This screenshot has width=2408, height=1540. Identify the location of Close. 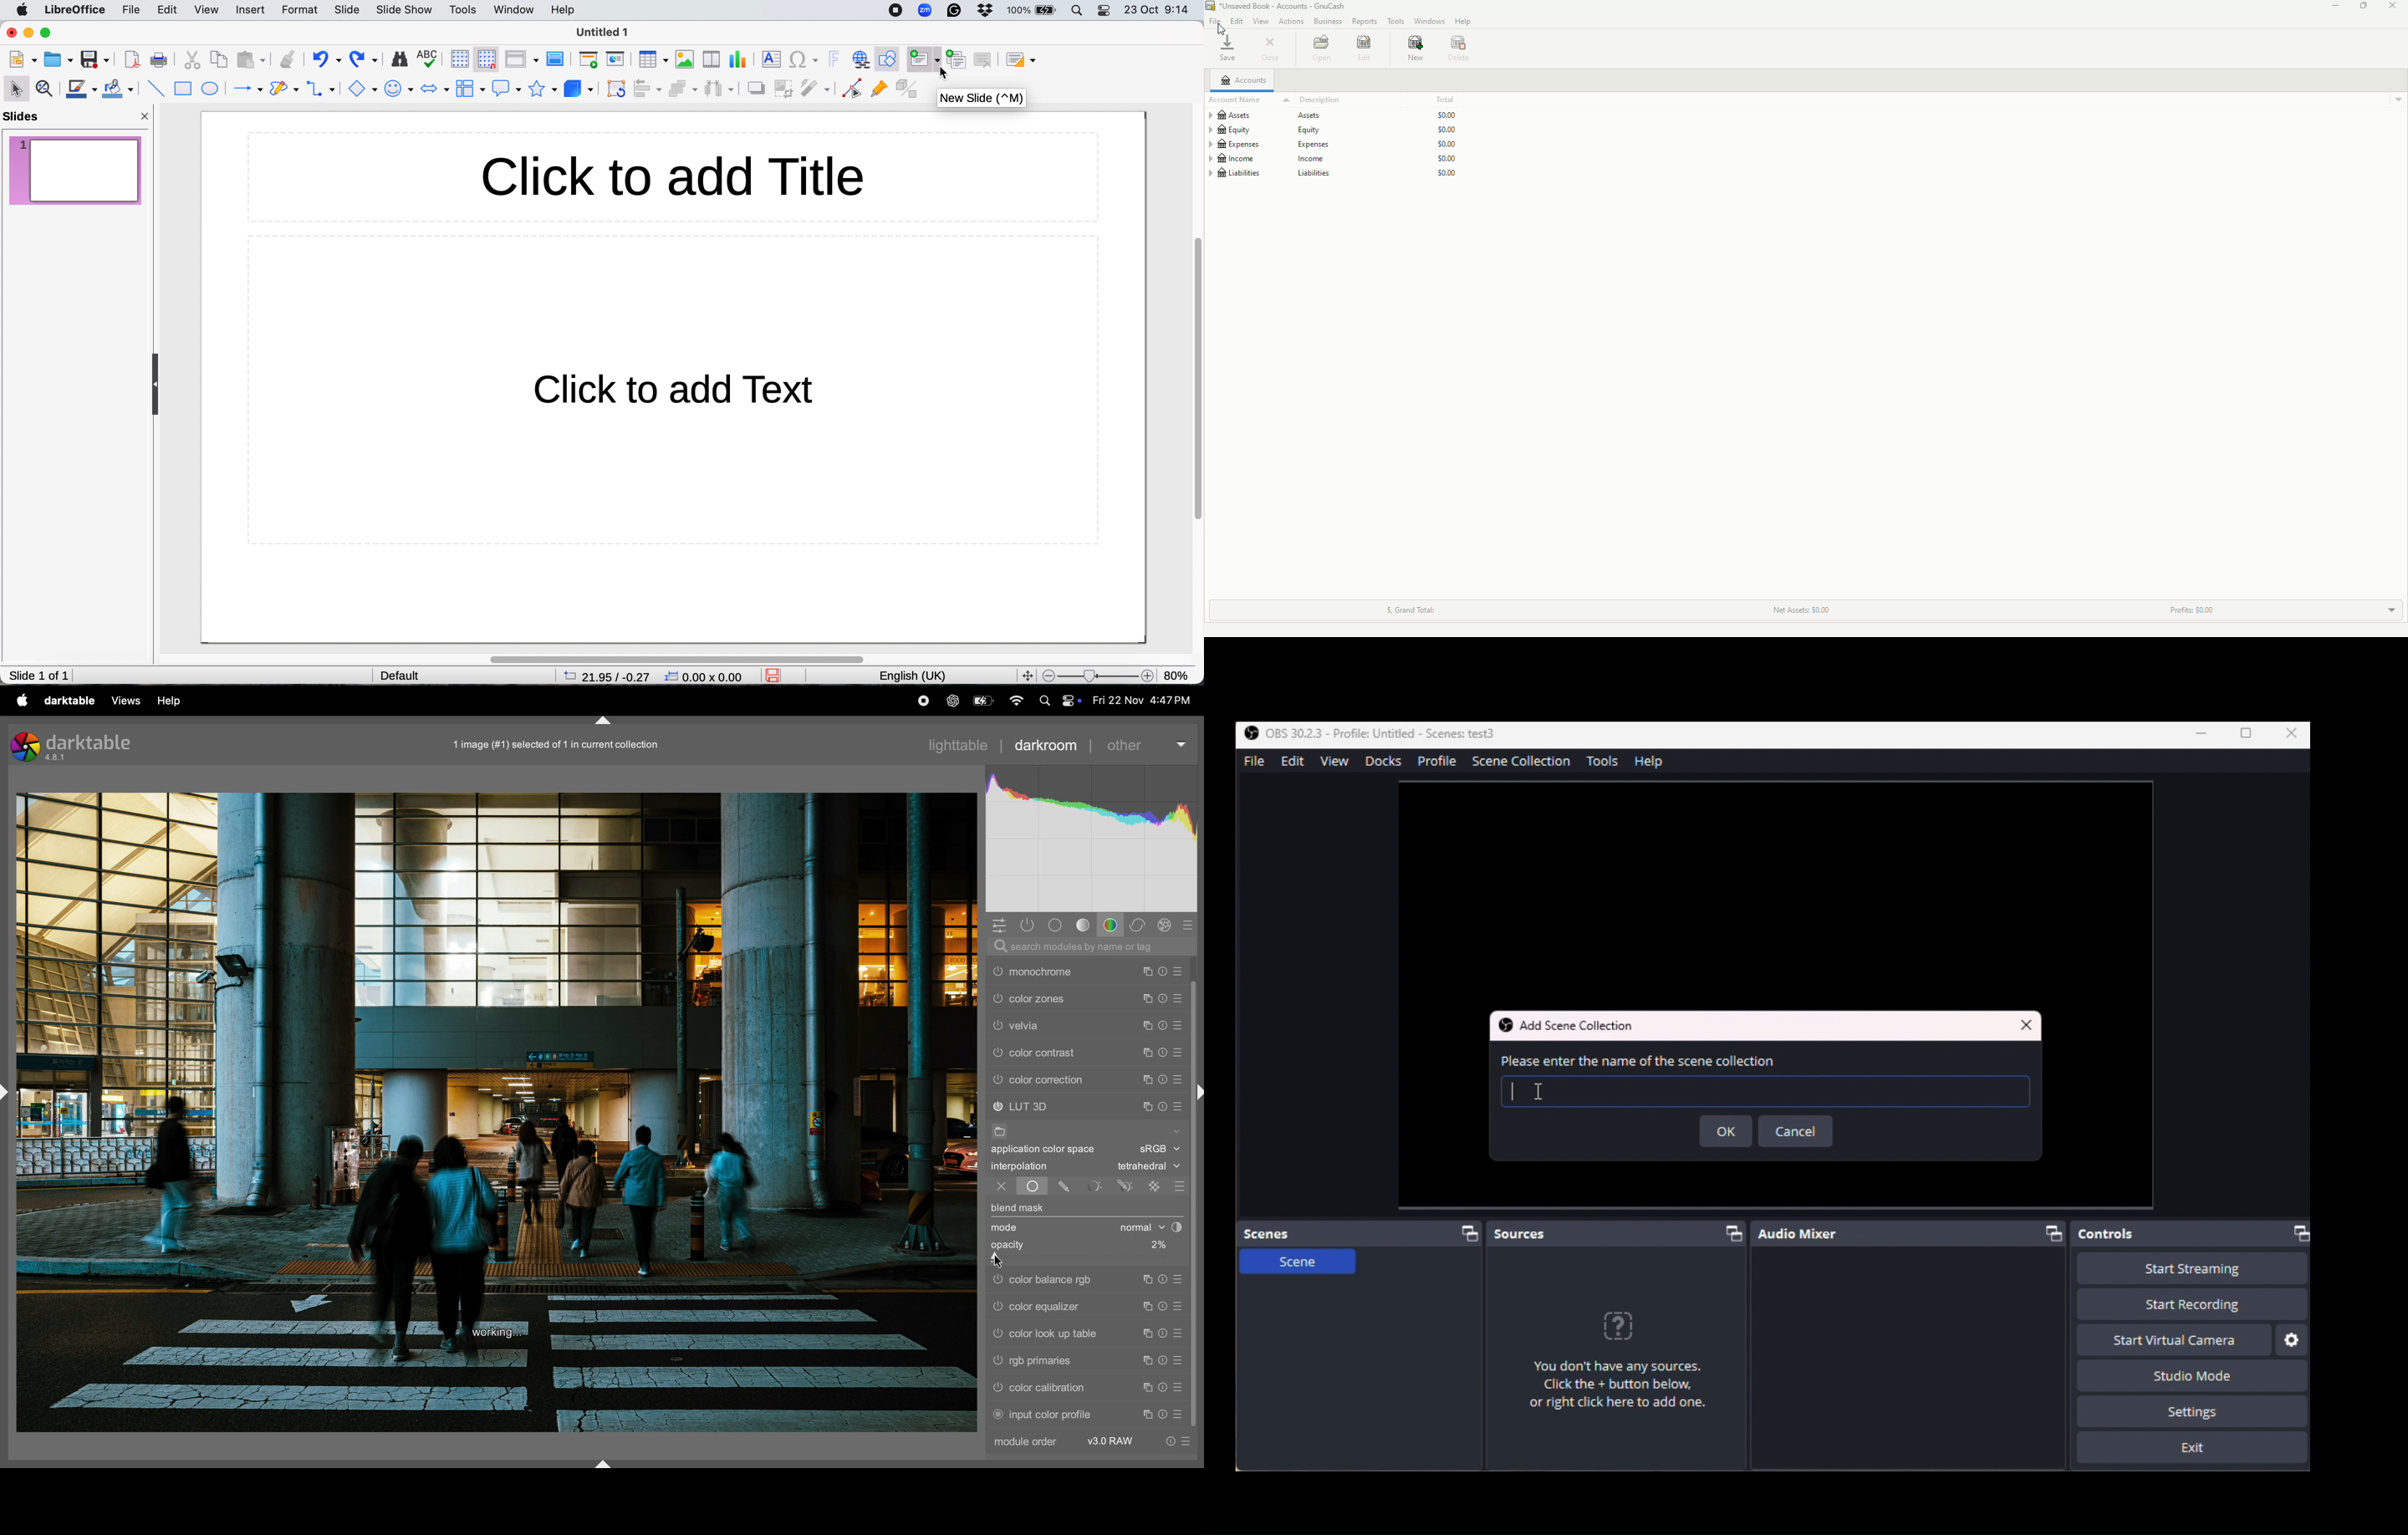
(2027, 1023).